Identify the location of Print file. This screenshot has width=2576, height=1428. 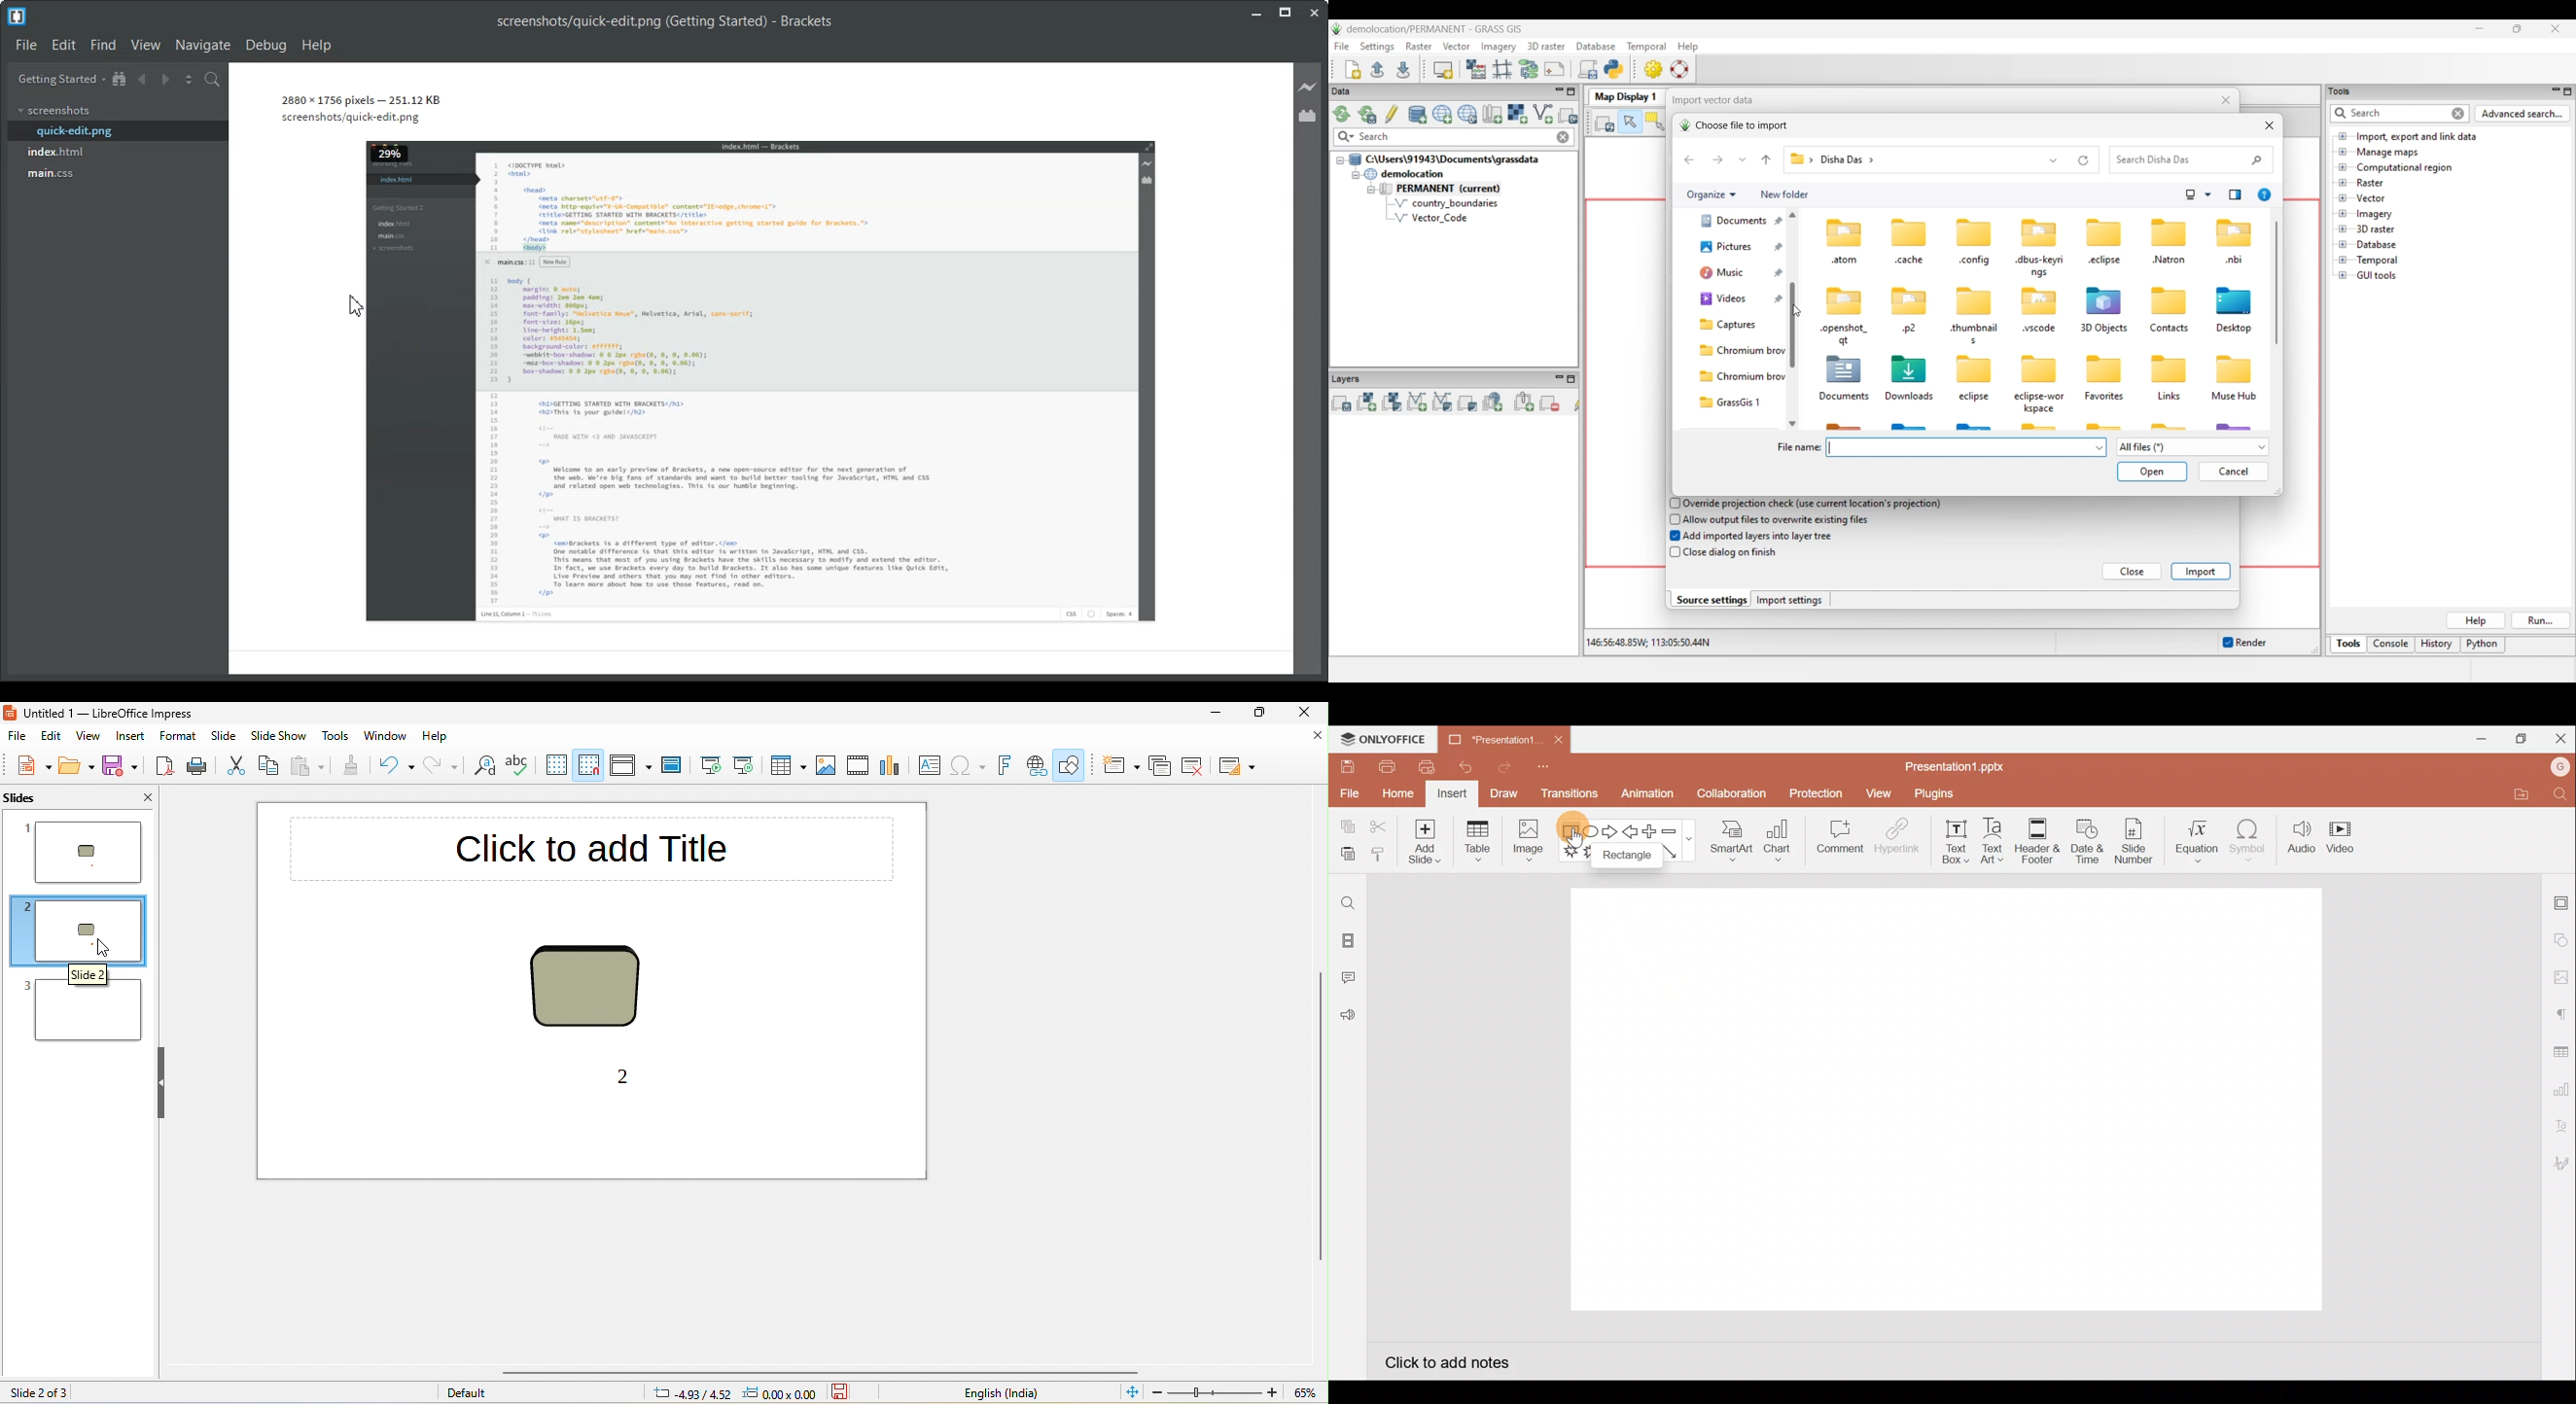
(1386, 766).